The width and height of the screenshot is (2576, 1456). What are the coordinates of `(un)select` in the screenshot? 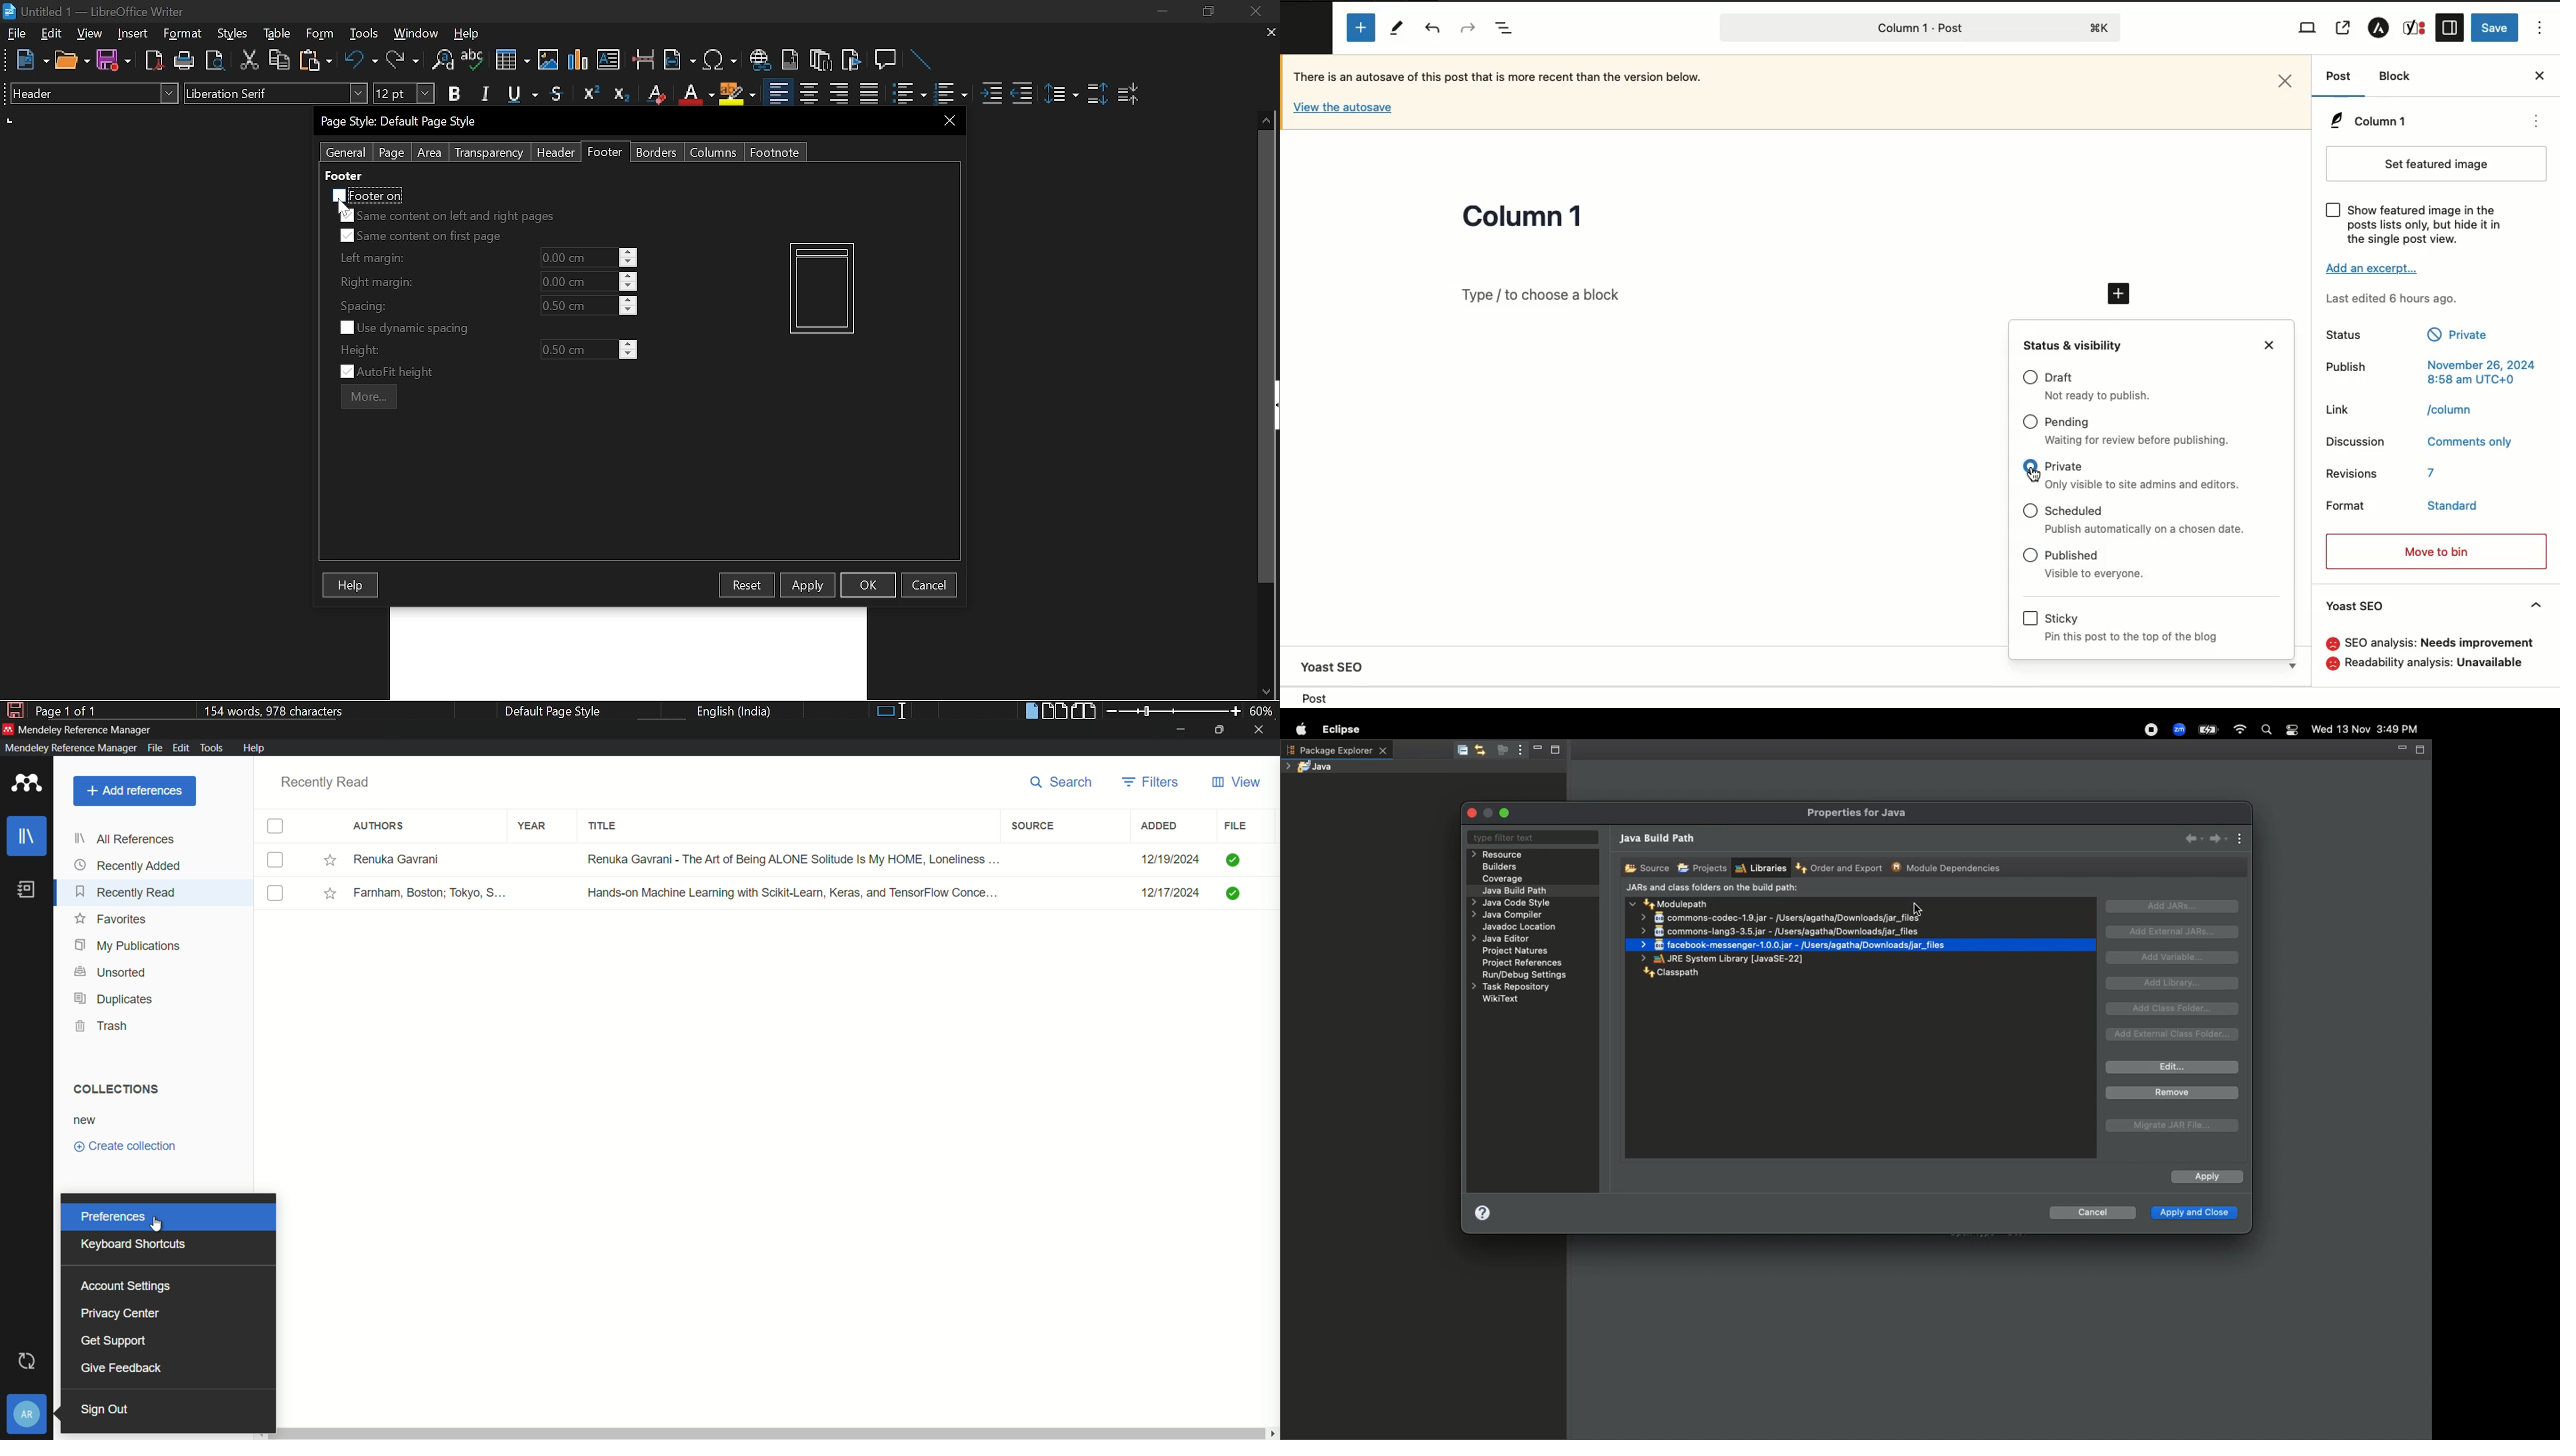 It's located at (274, 892).